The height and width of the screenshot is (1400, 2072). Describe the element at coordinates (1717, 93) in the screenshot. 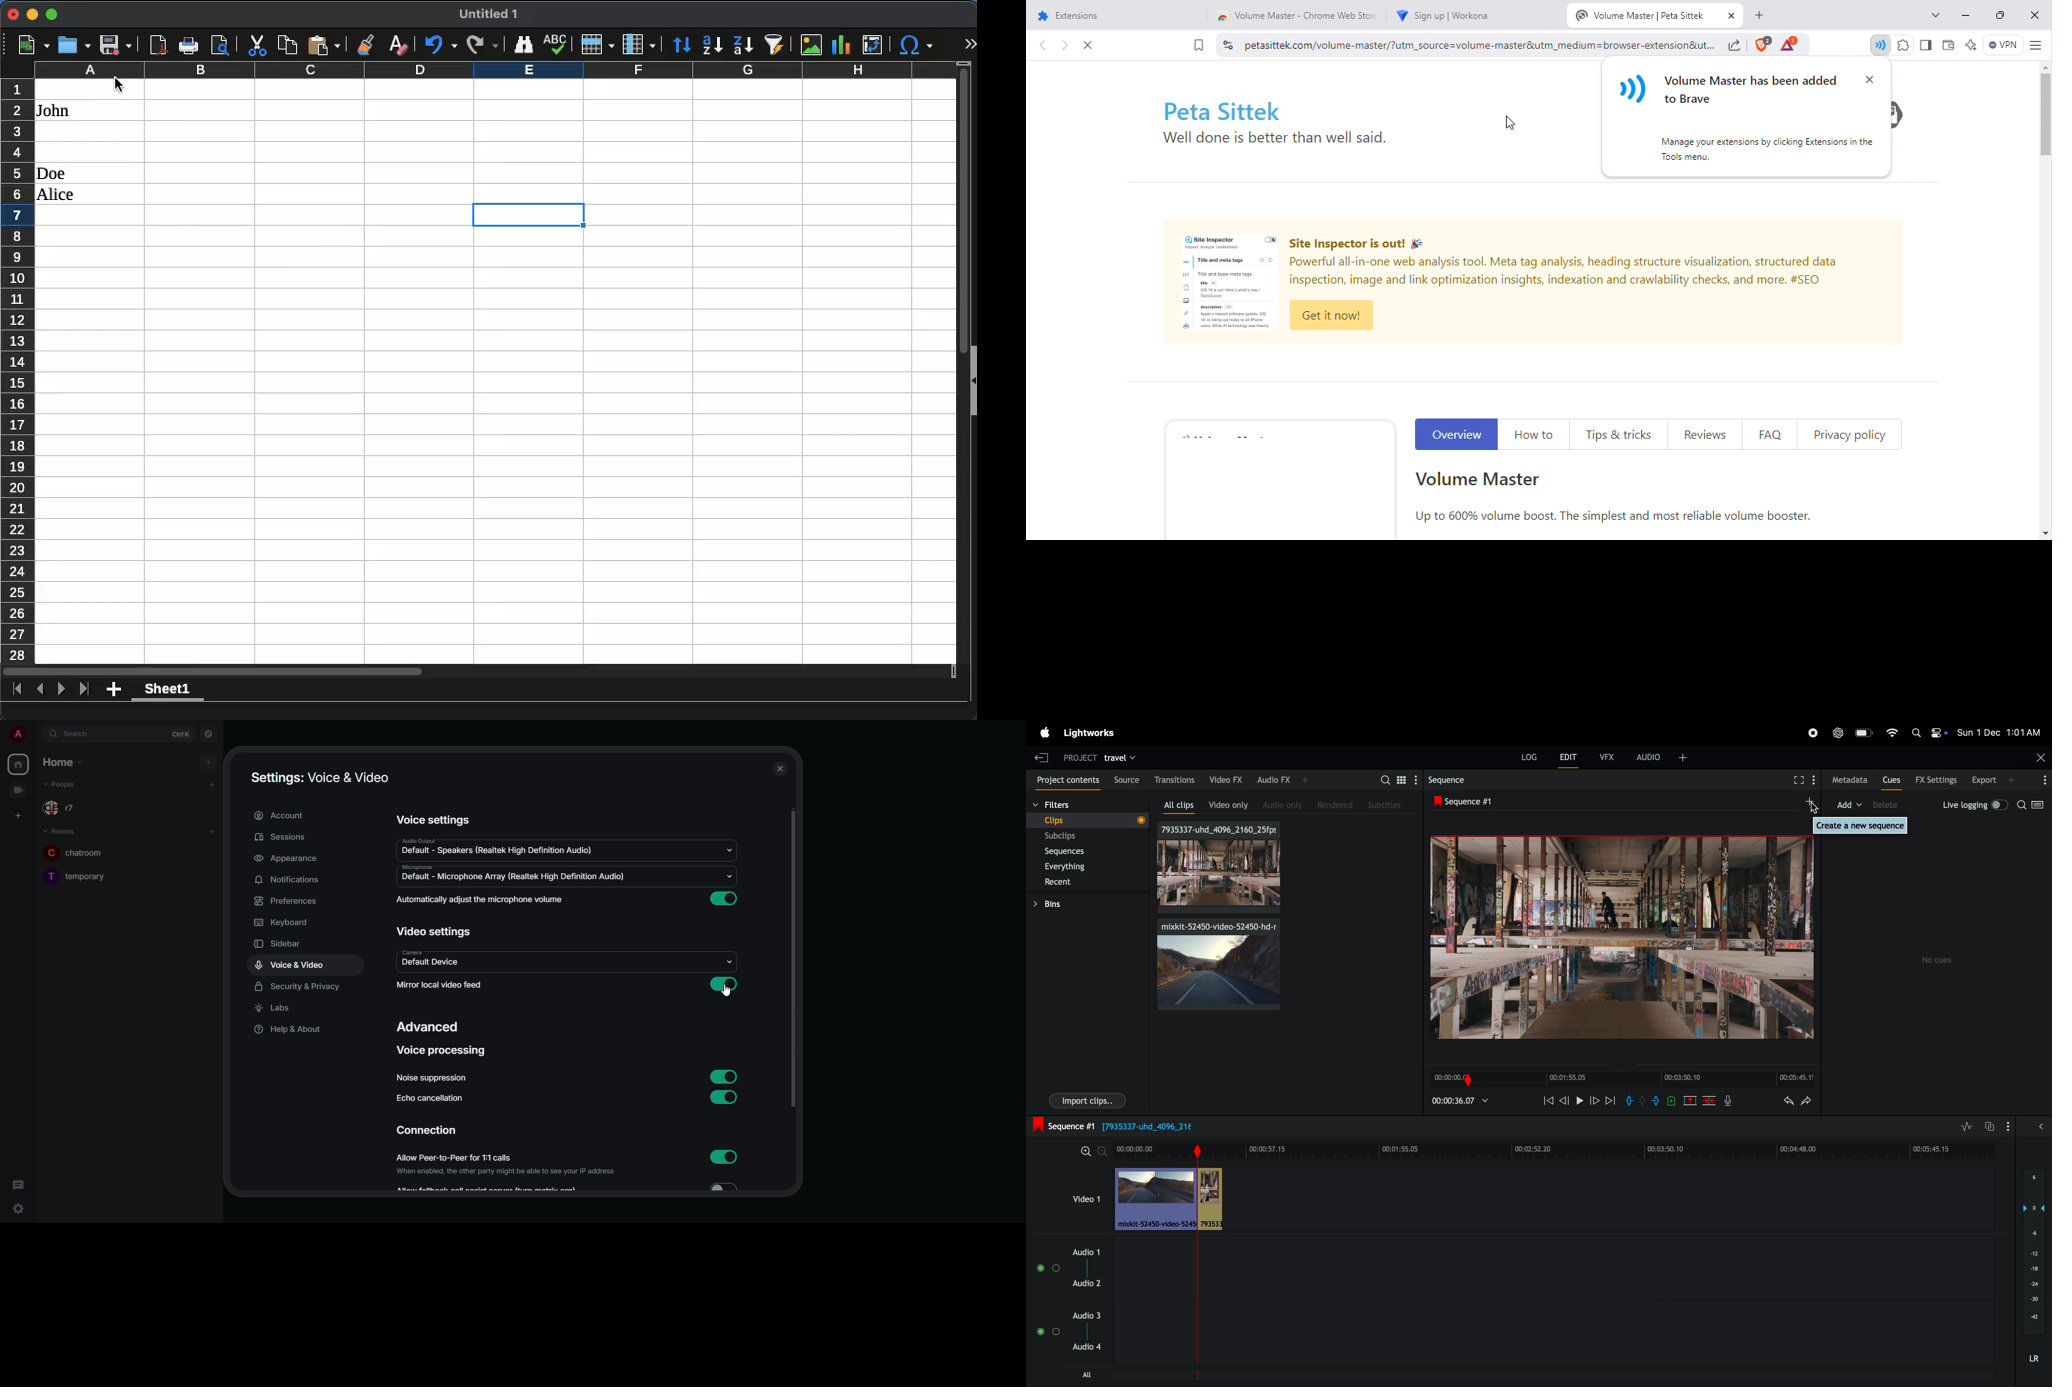

I see `Extension notification` at that location.